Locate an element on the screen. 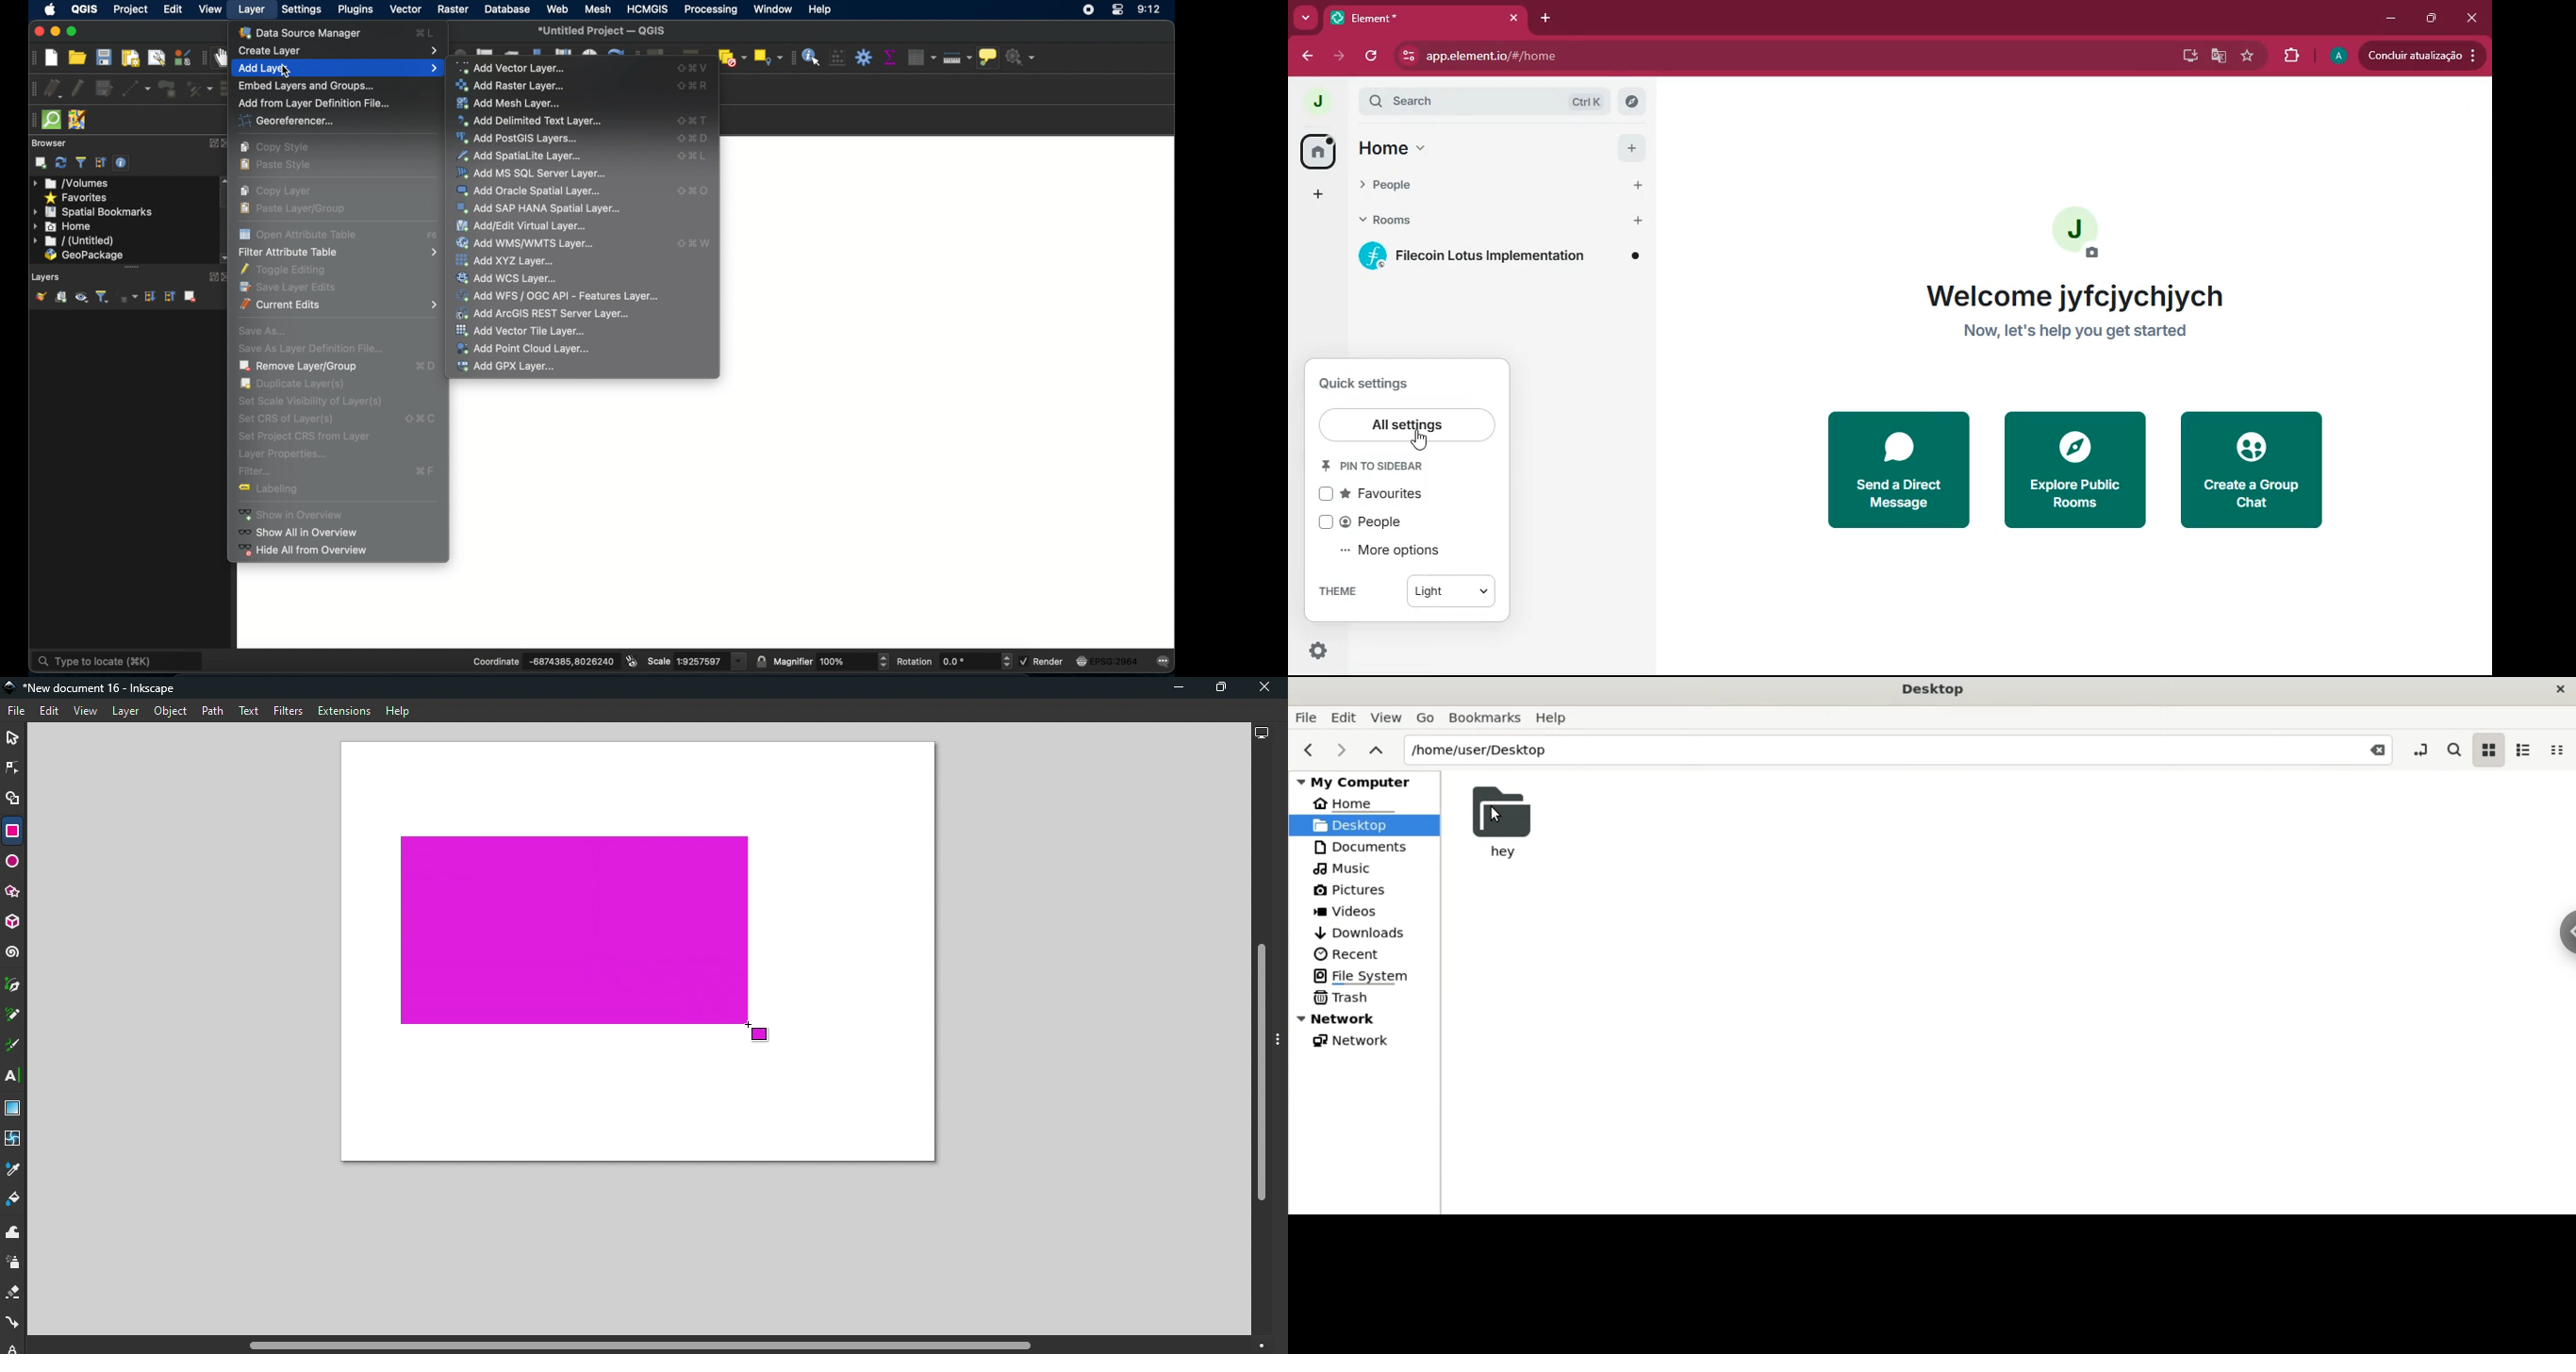 The image size is (2576, 1372). Paste style is located at coordinates (272, 168).